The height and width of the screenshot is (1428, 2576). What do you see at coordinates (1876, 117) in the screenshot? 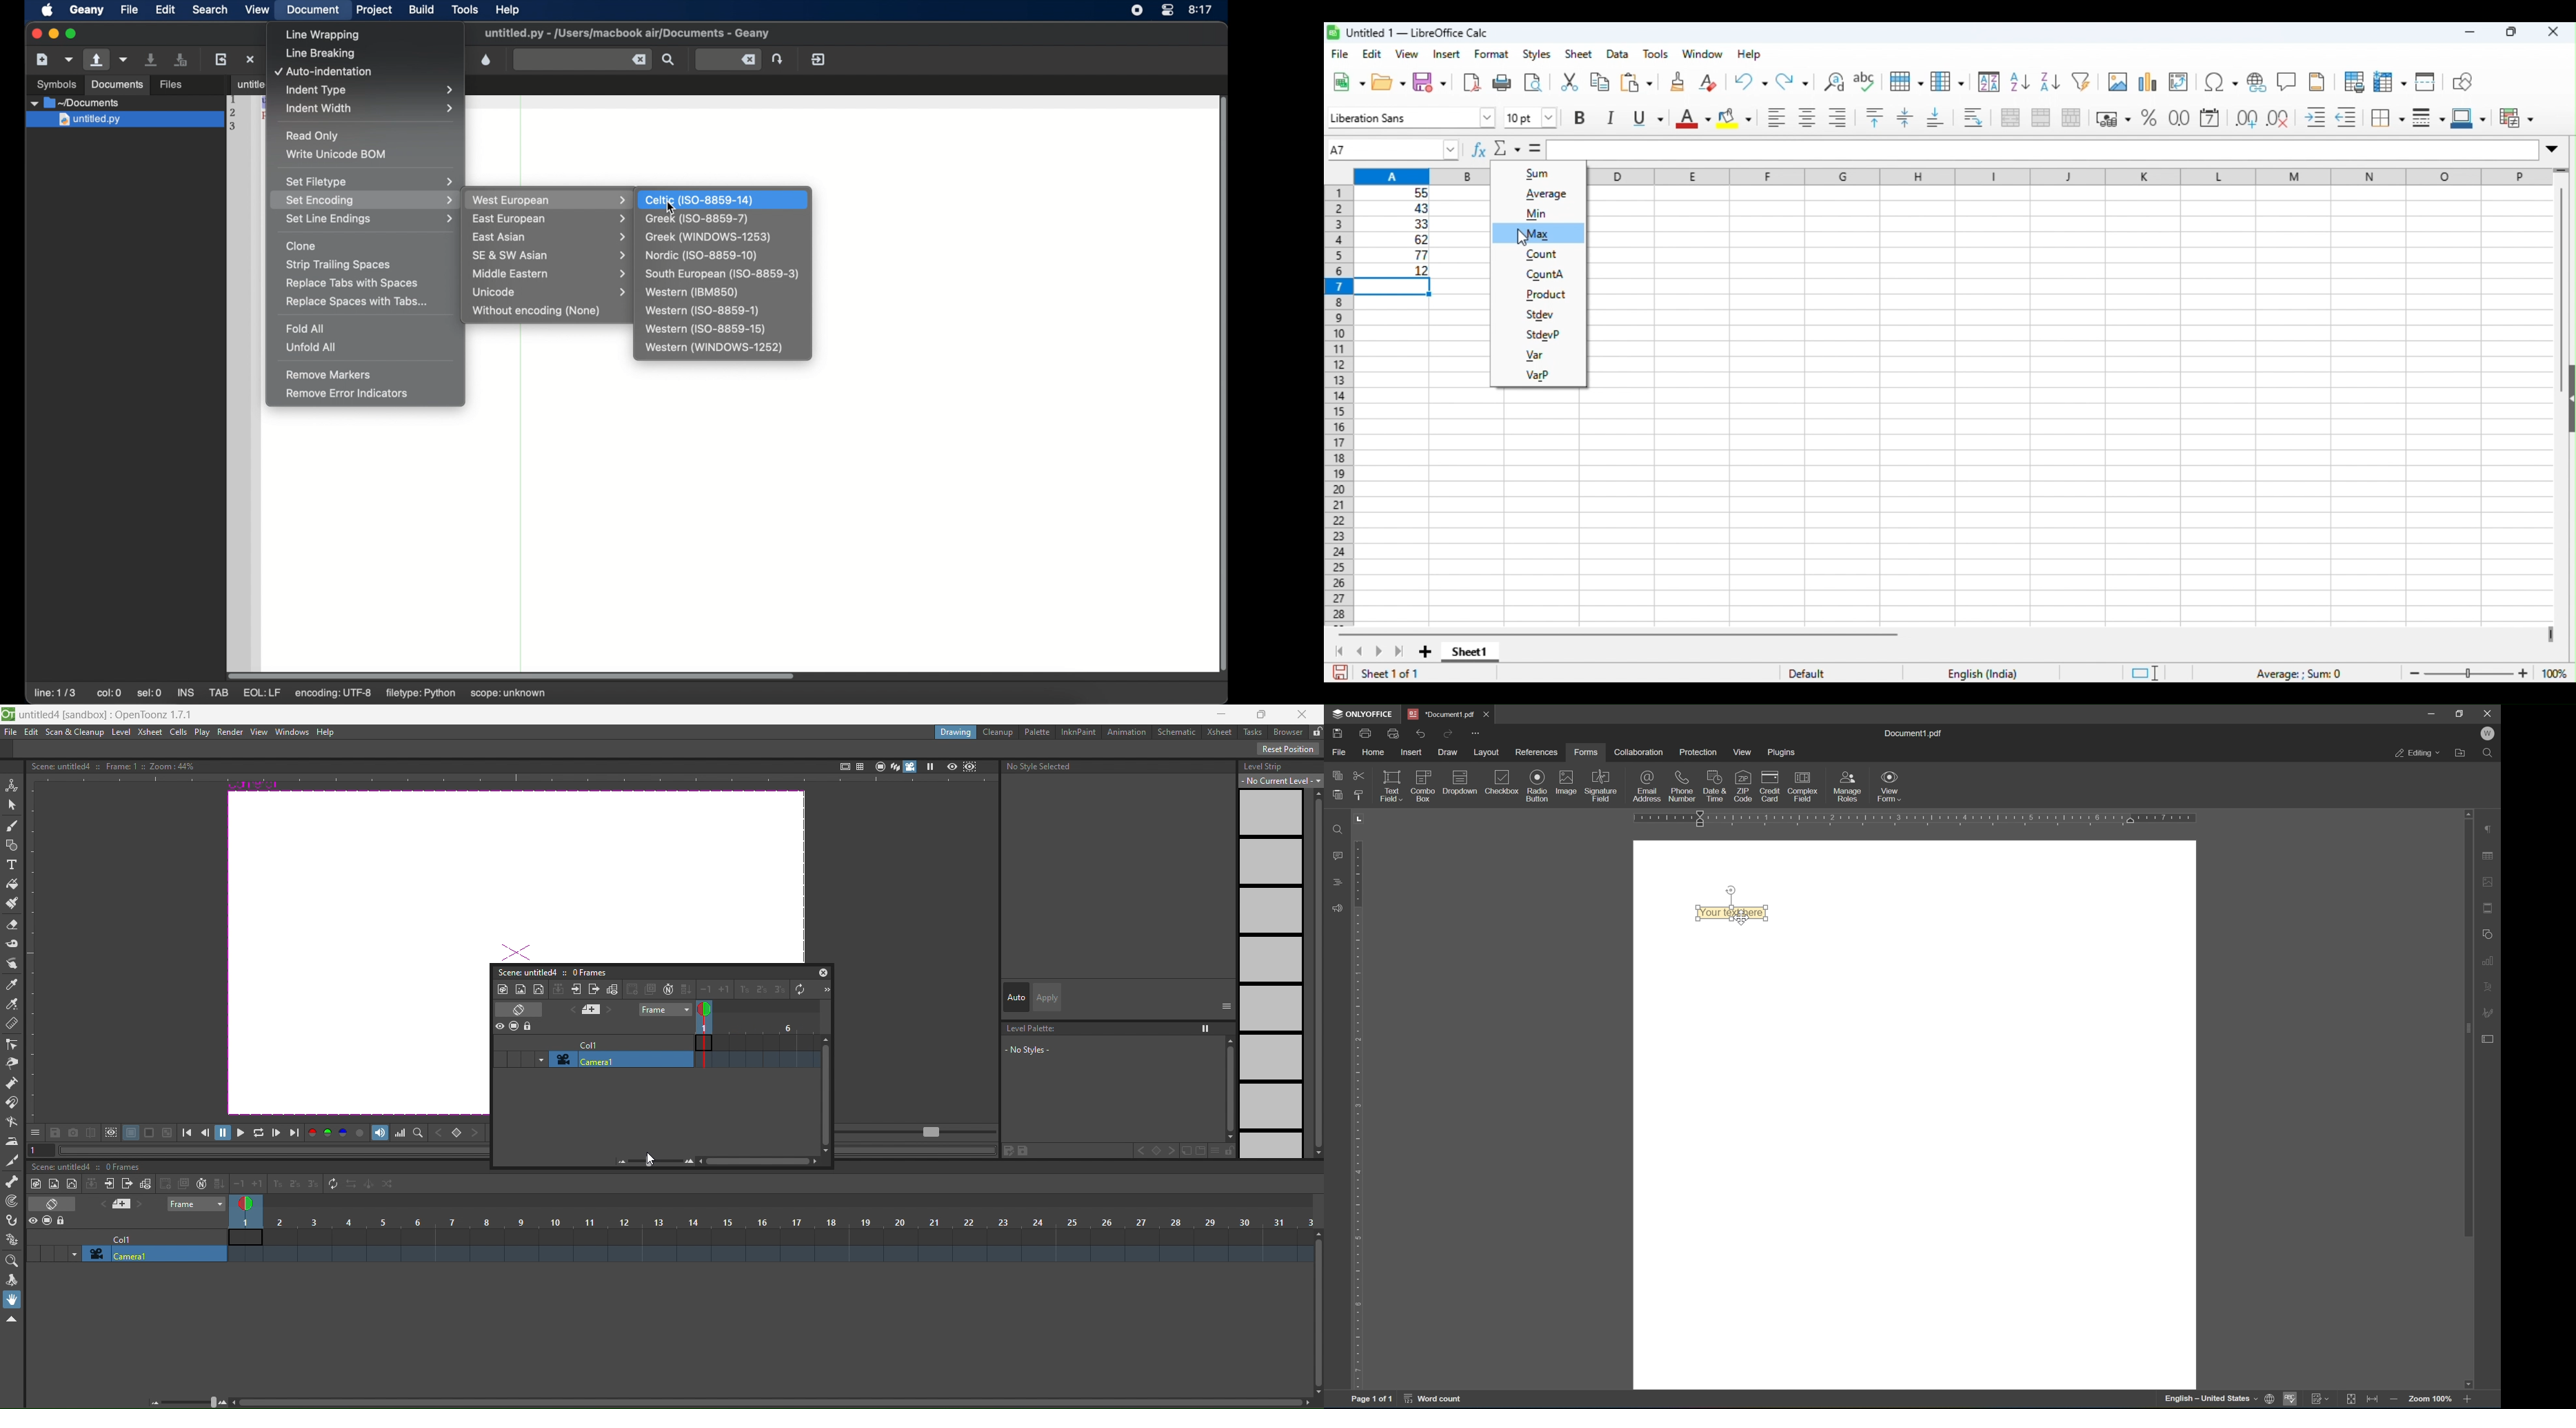
I see `align top` at bounding box center [1876, 117].